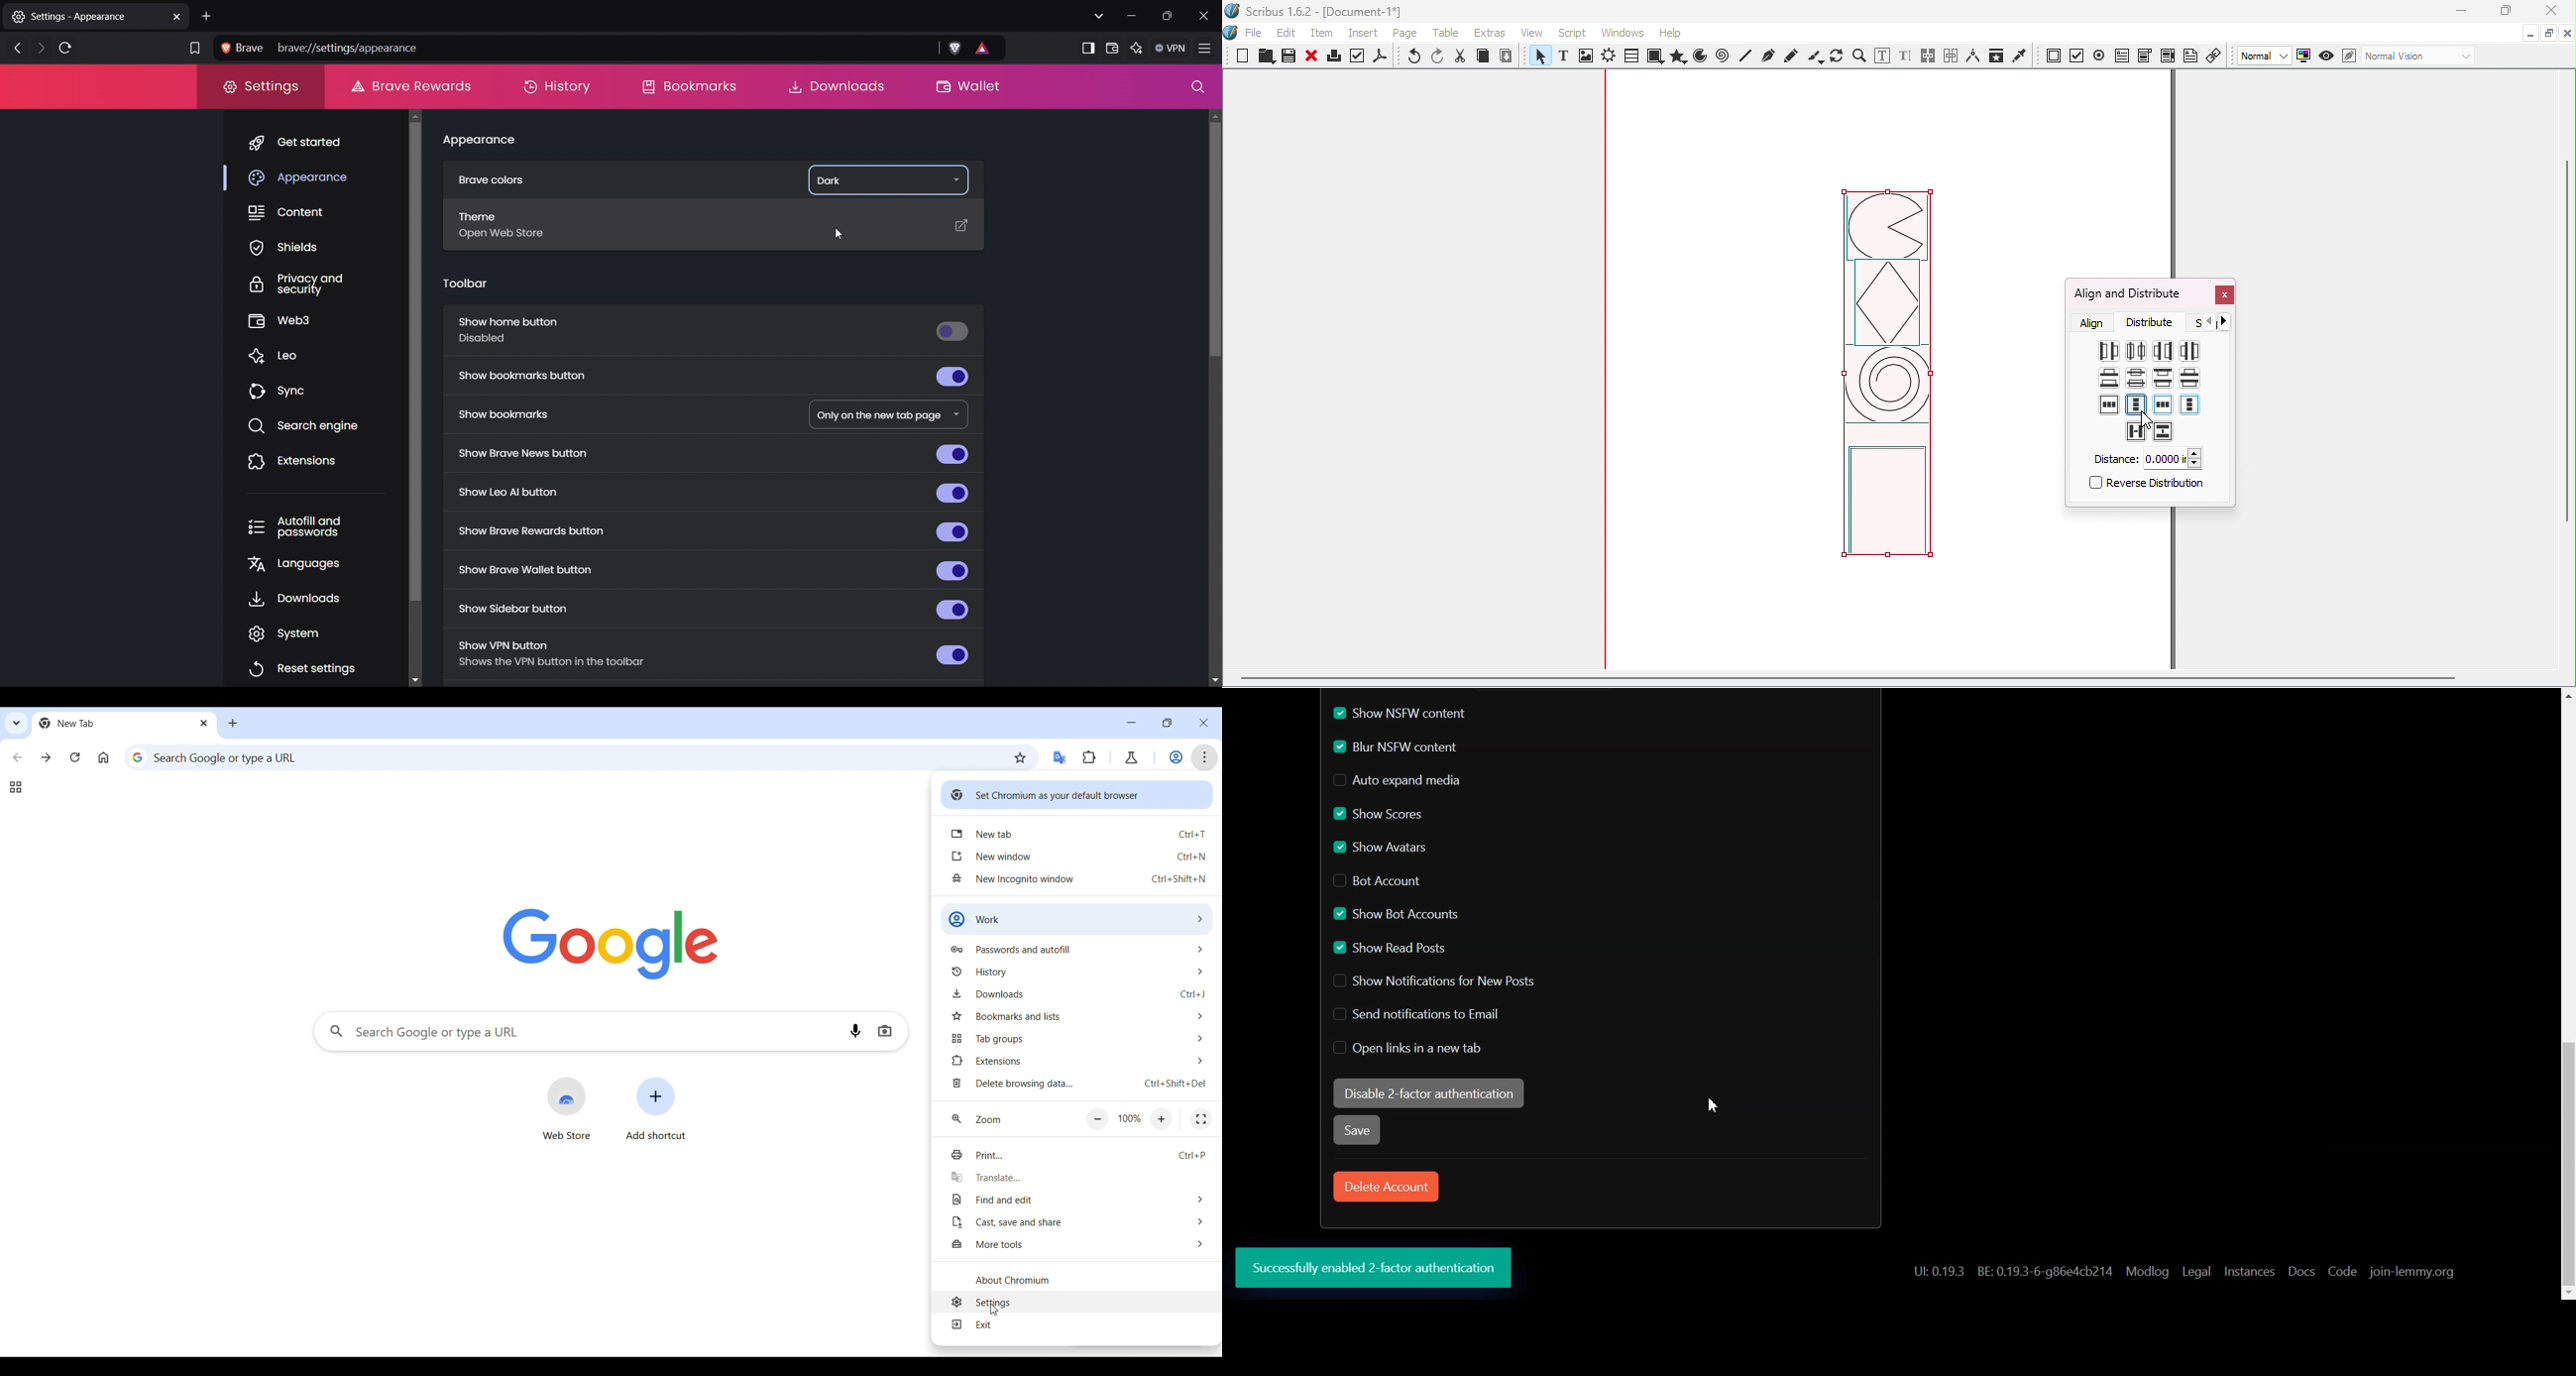 The image size is (2576, 1400). Describe the element at coordinates (2190, 350) in the screenshot. I see `Make horizontal gaps between items equal` at that location.